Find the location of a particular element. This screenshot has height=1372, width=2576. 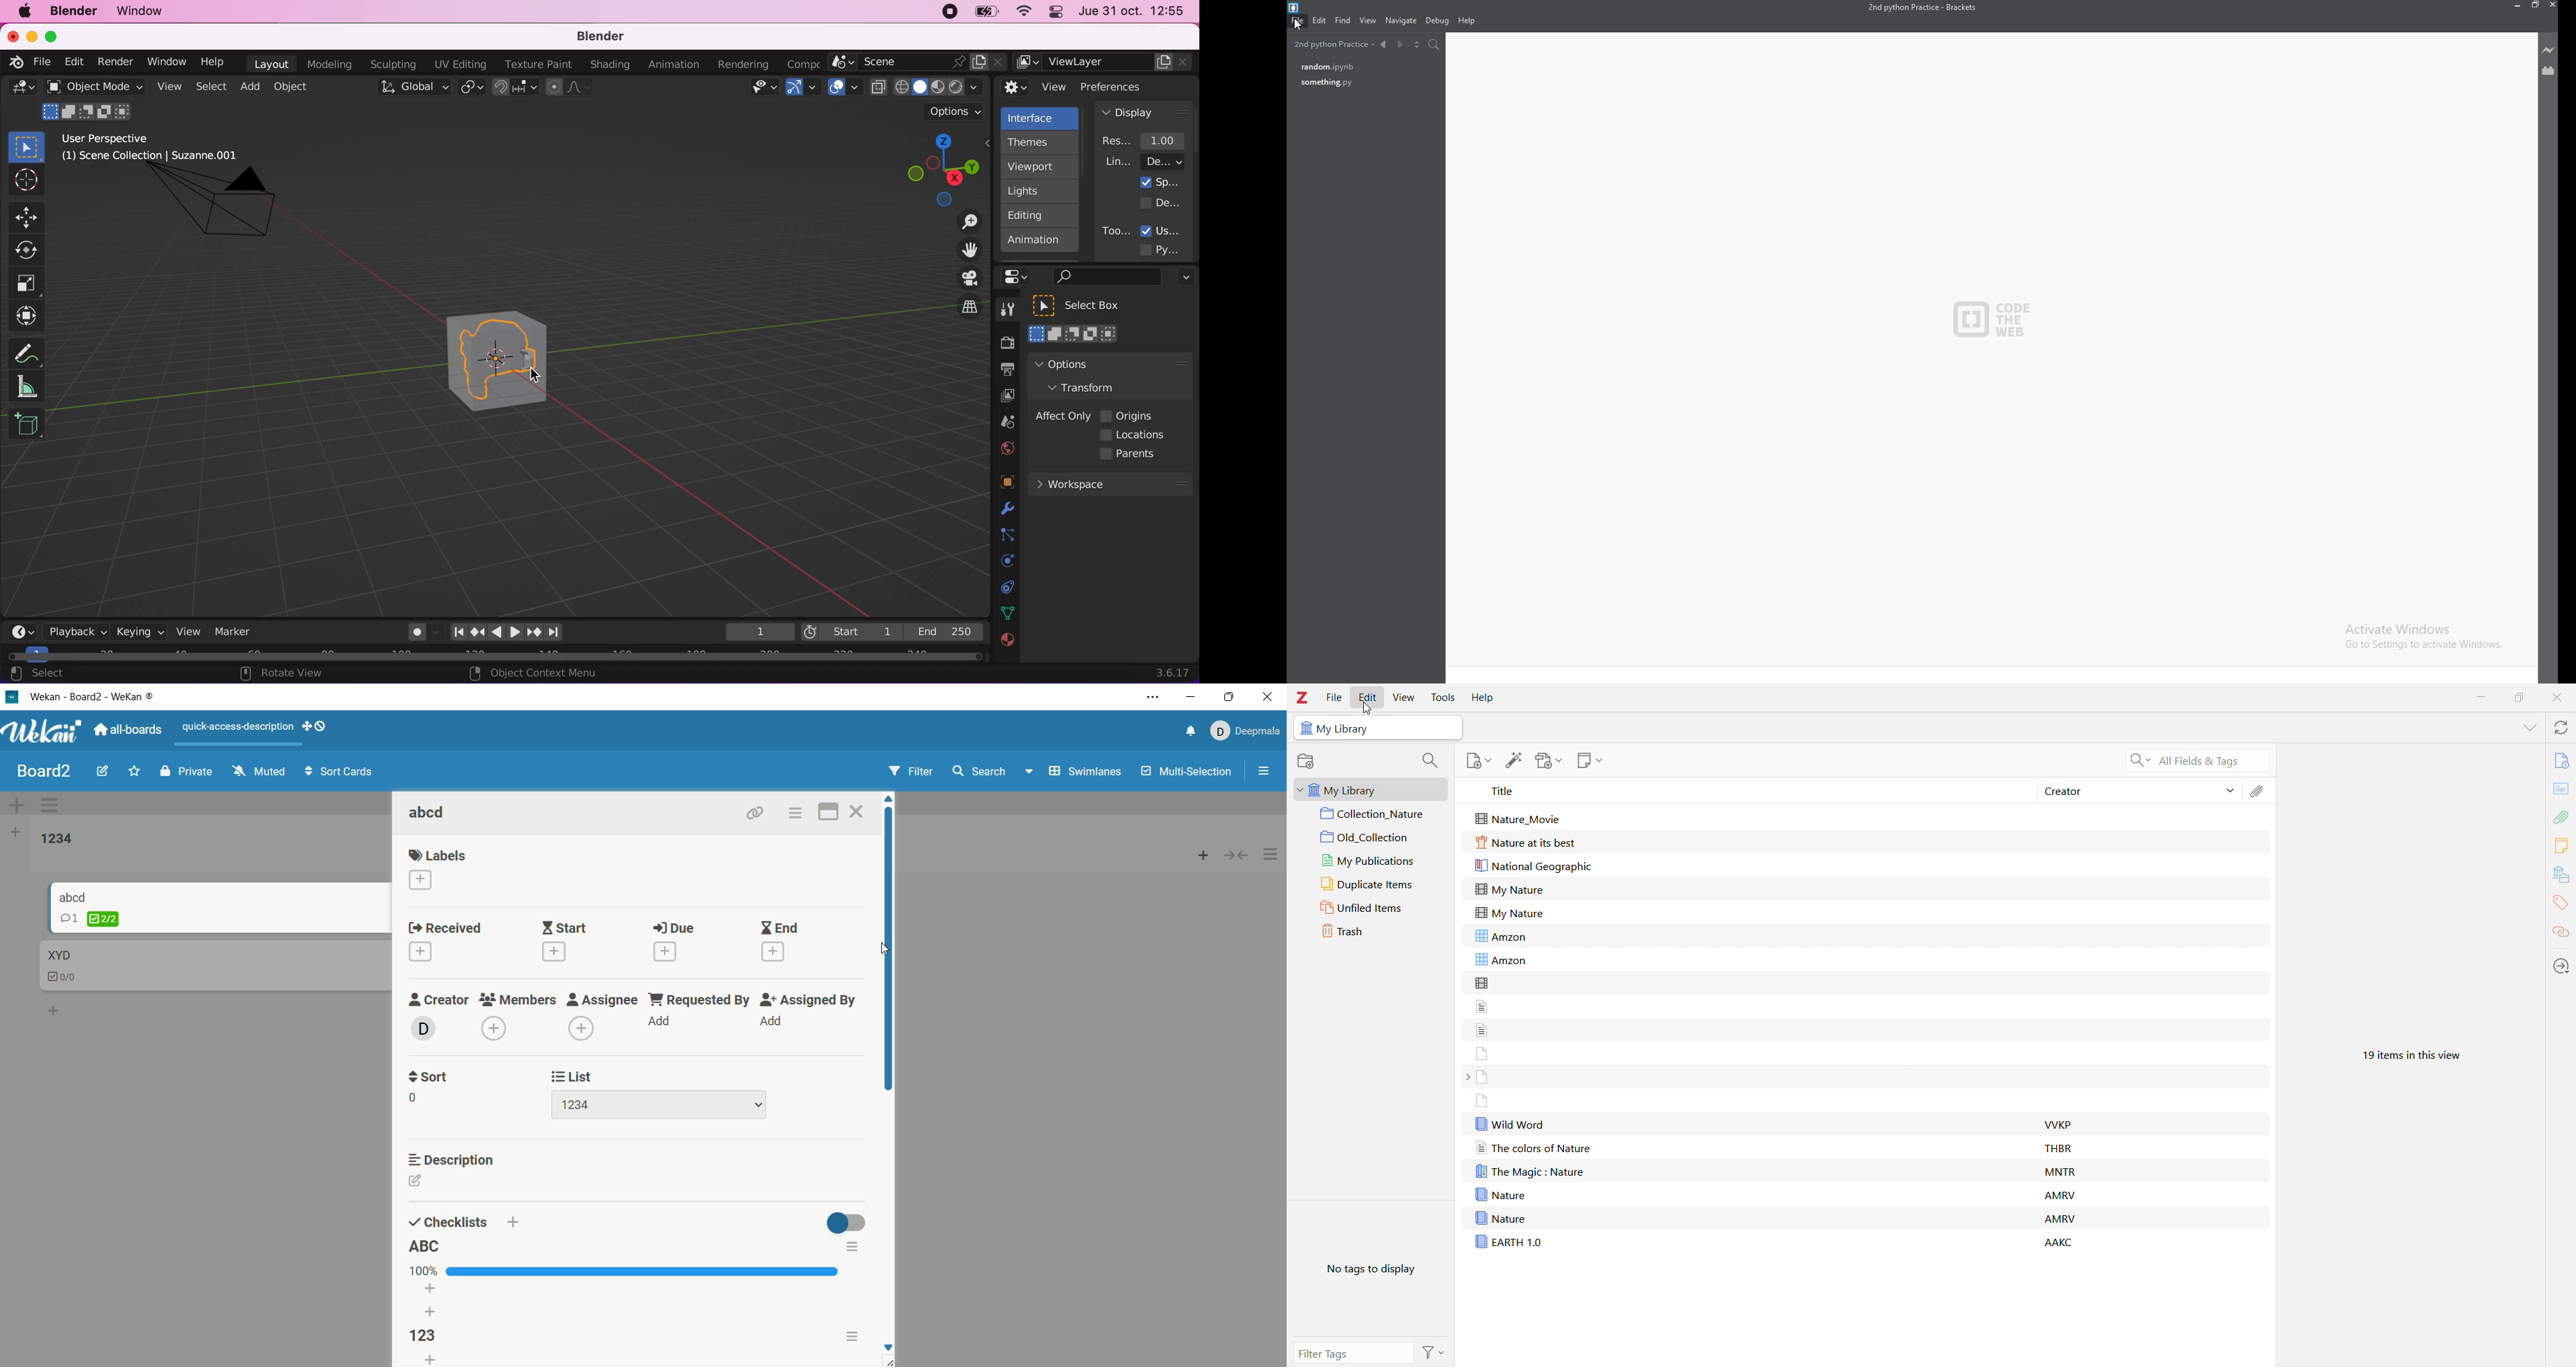

Notes is located at coordinates (2563, 847).